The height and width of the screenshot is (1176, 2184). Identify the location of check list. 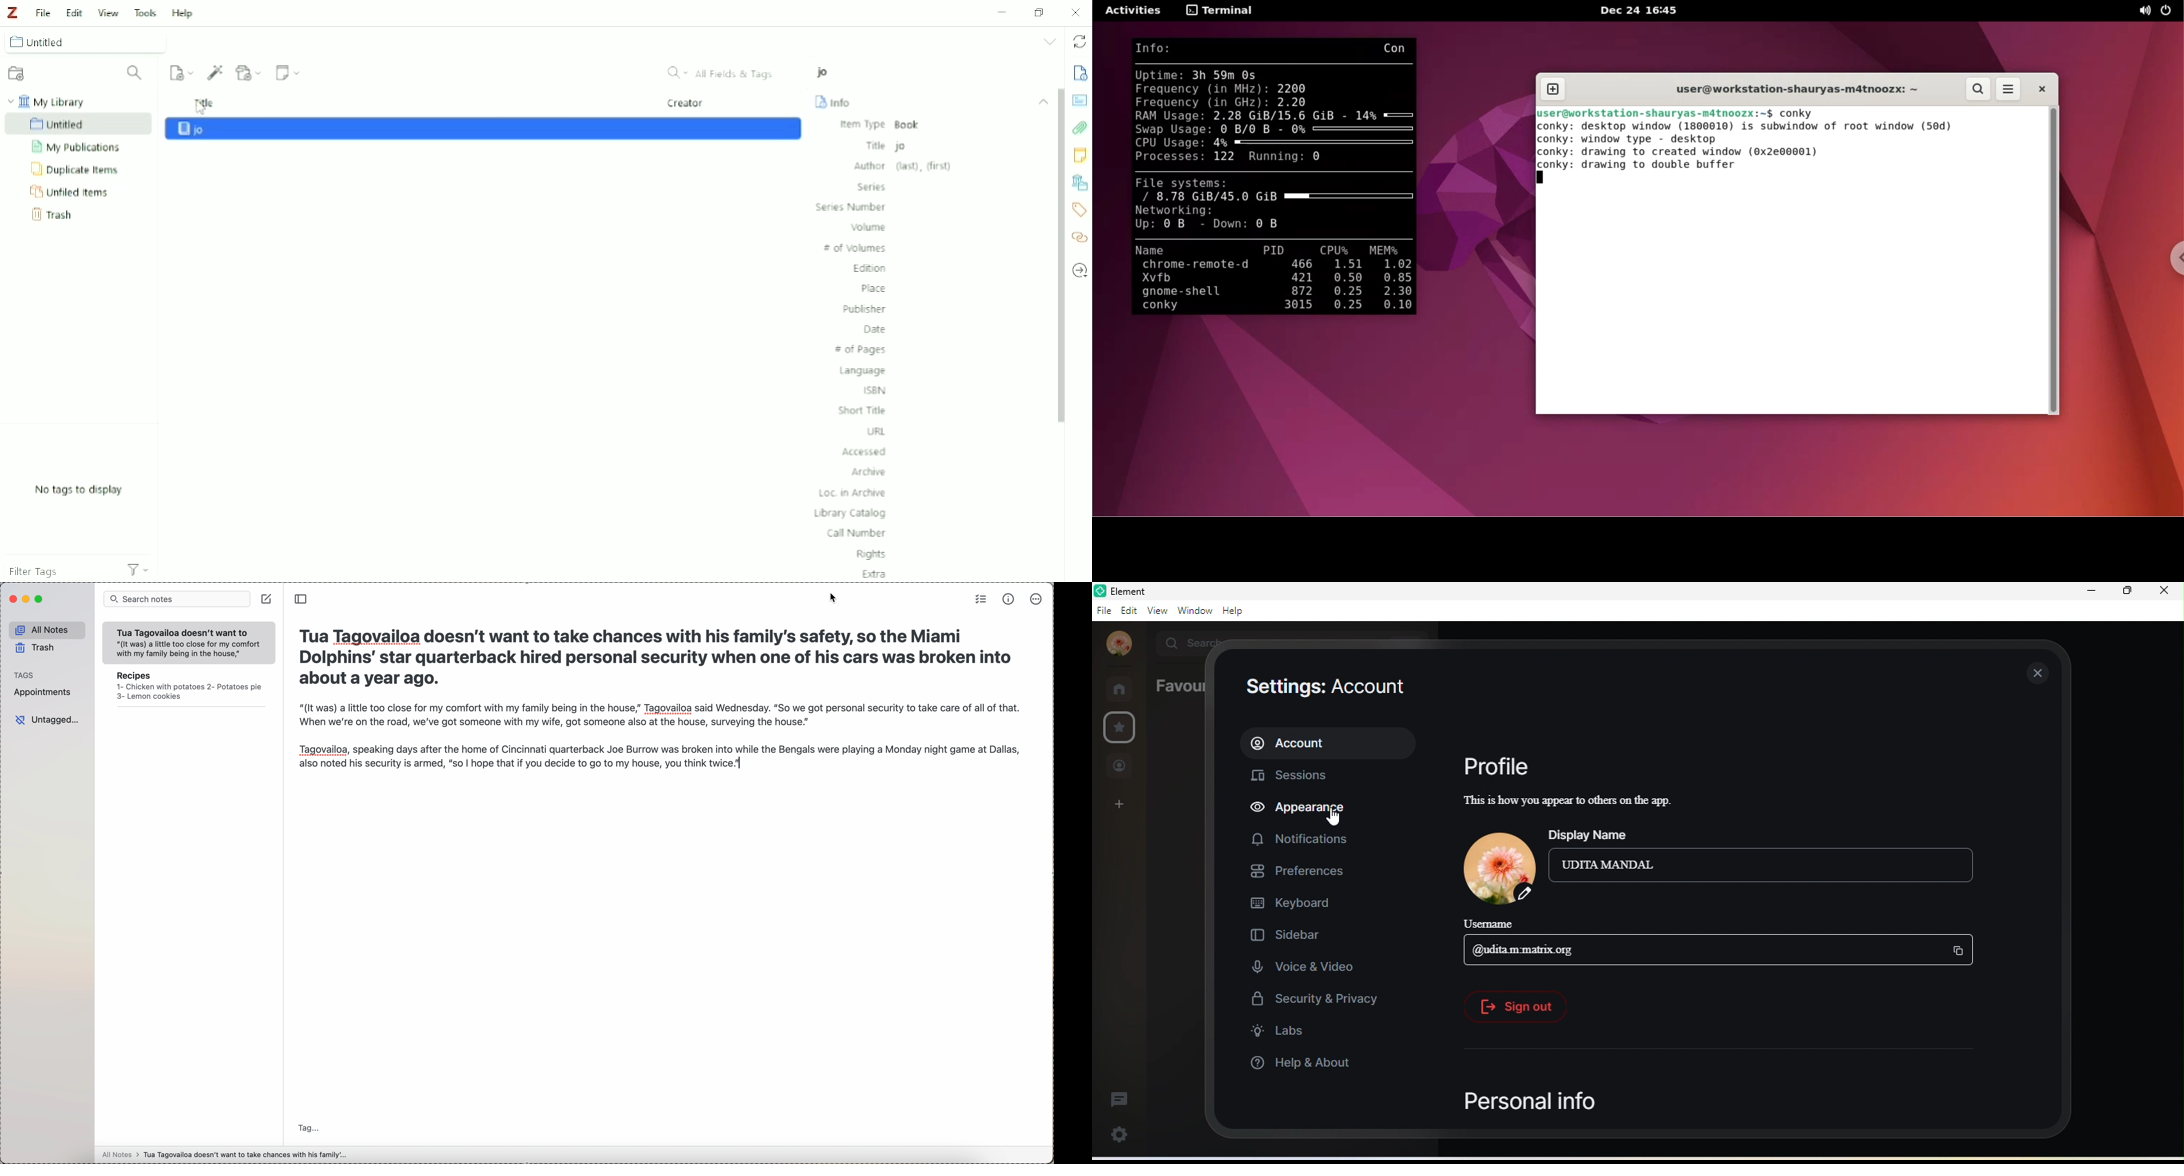
(981, 600).